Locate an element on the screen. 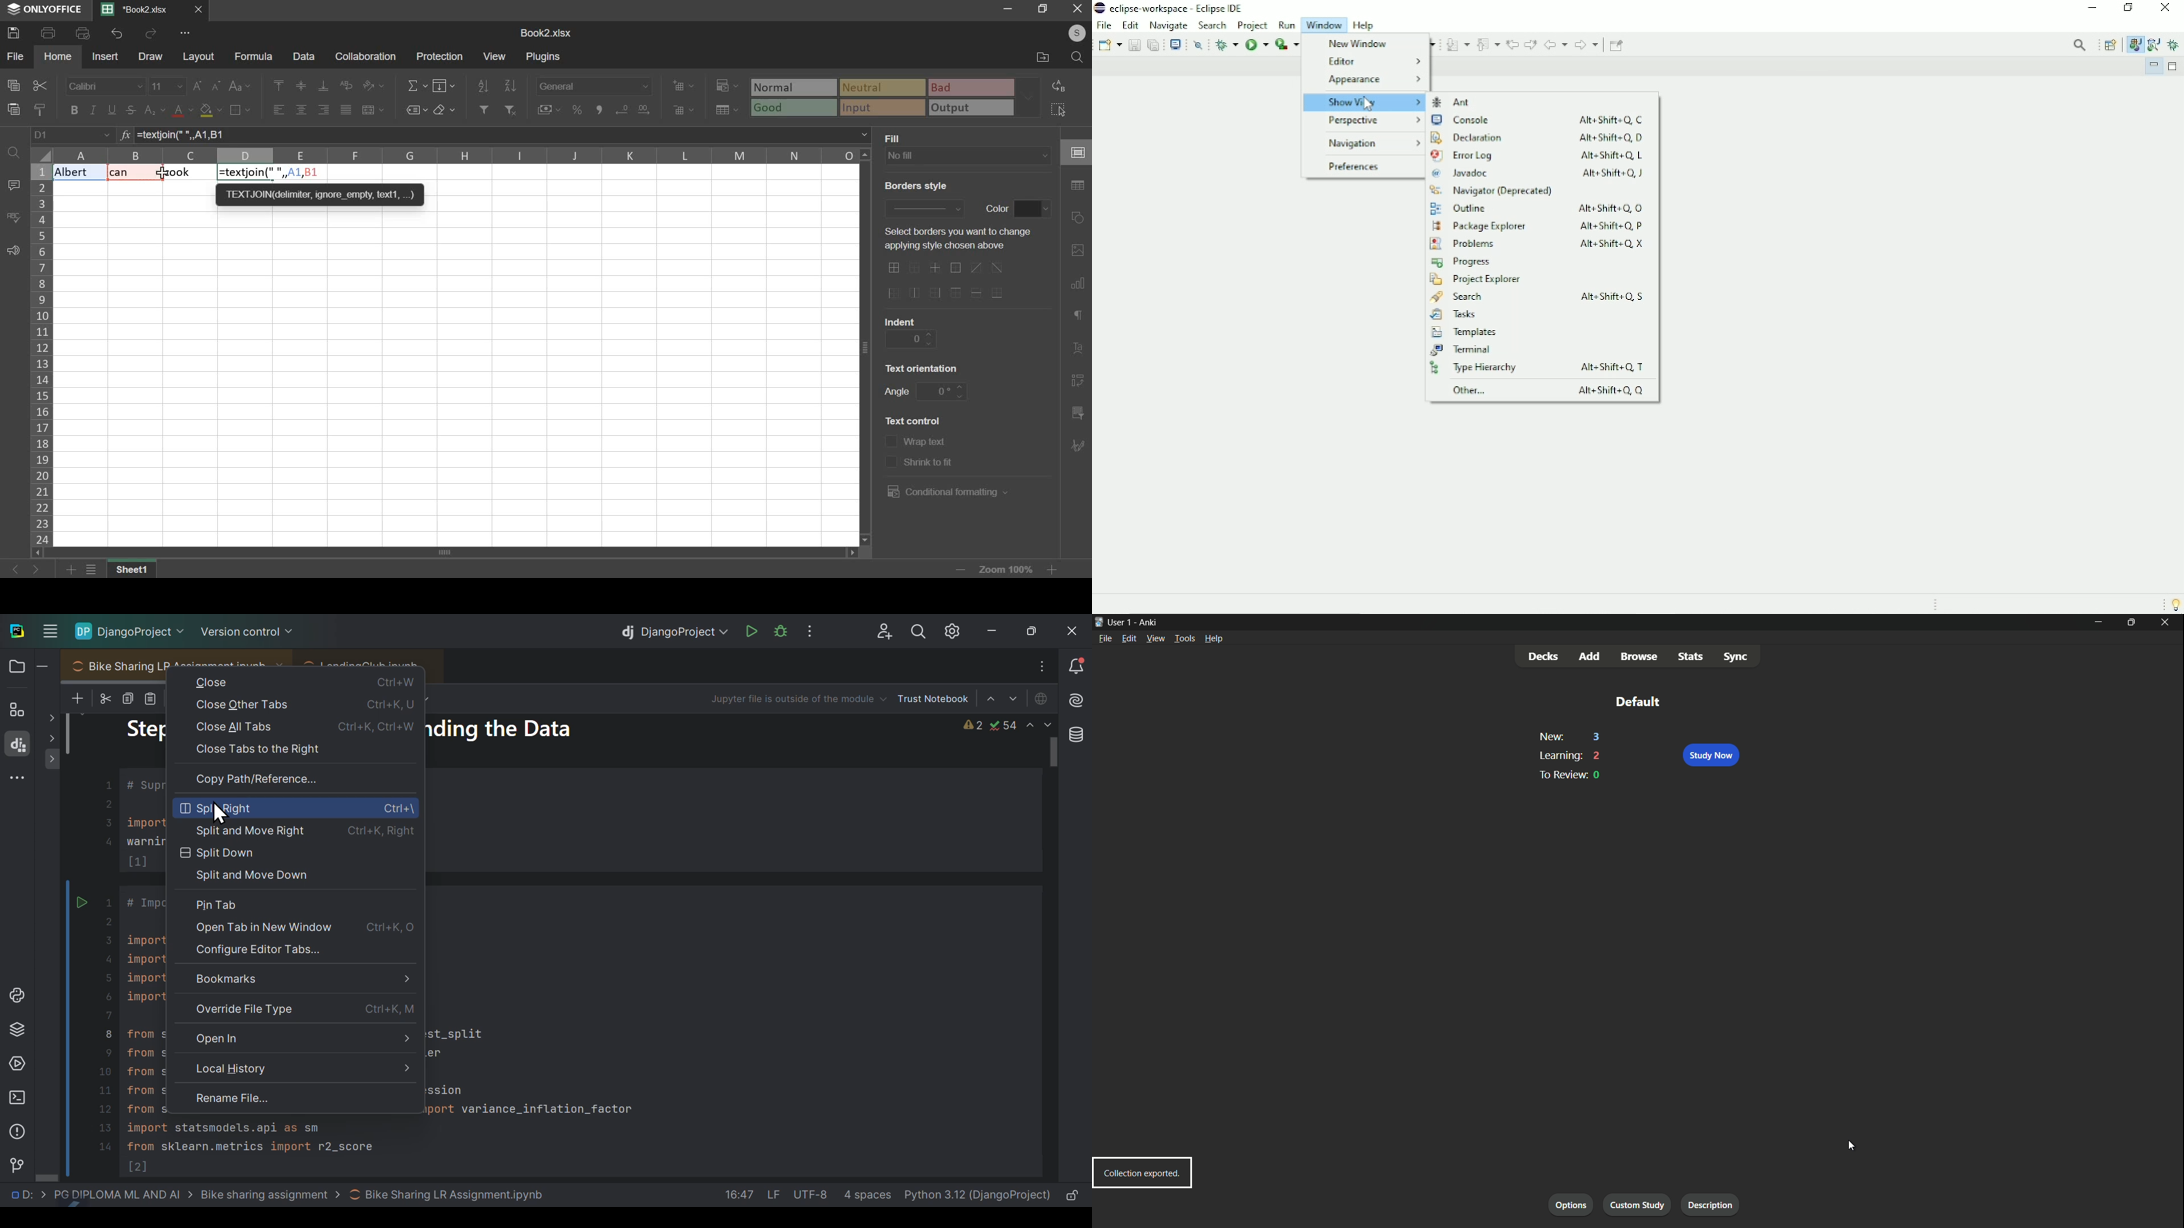 This screenshot has width=2184, height=1232. Current sheets is located at coordinates (140, 10).